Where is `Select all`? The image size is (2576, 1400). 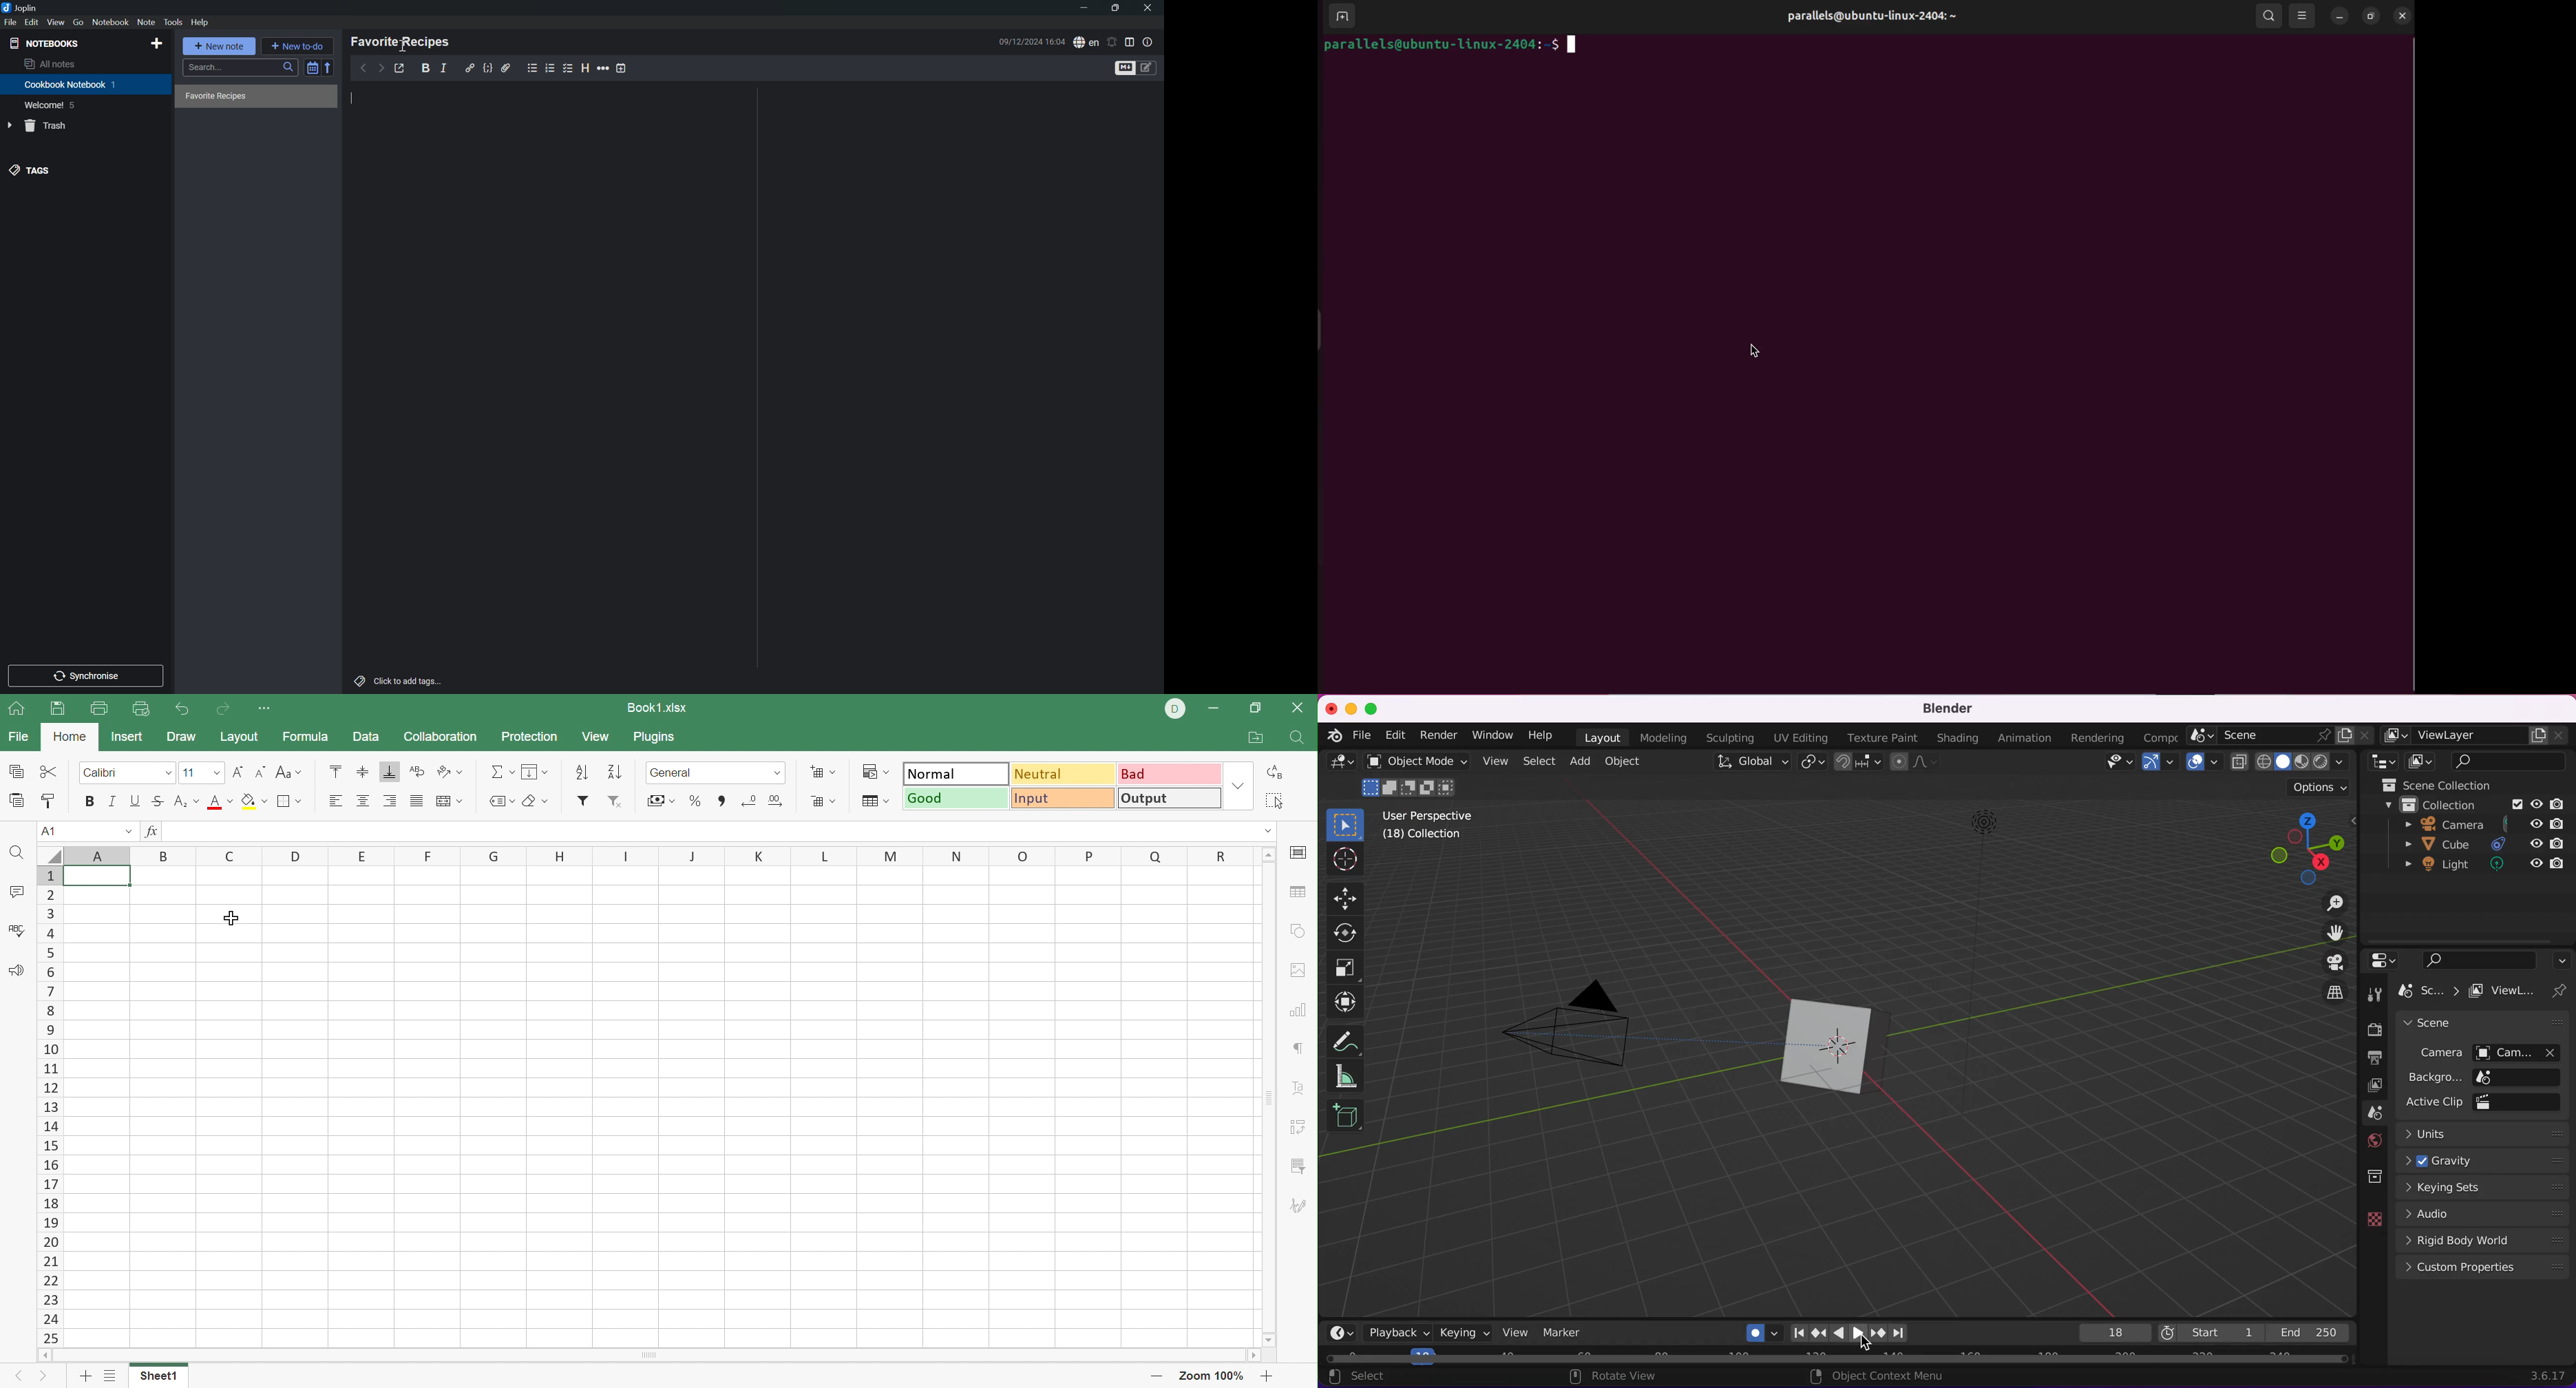 Select all is located at coordinates (1276, 801).